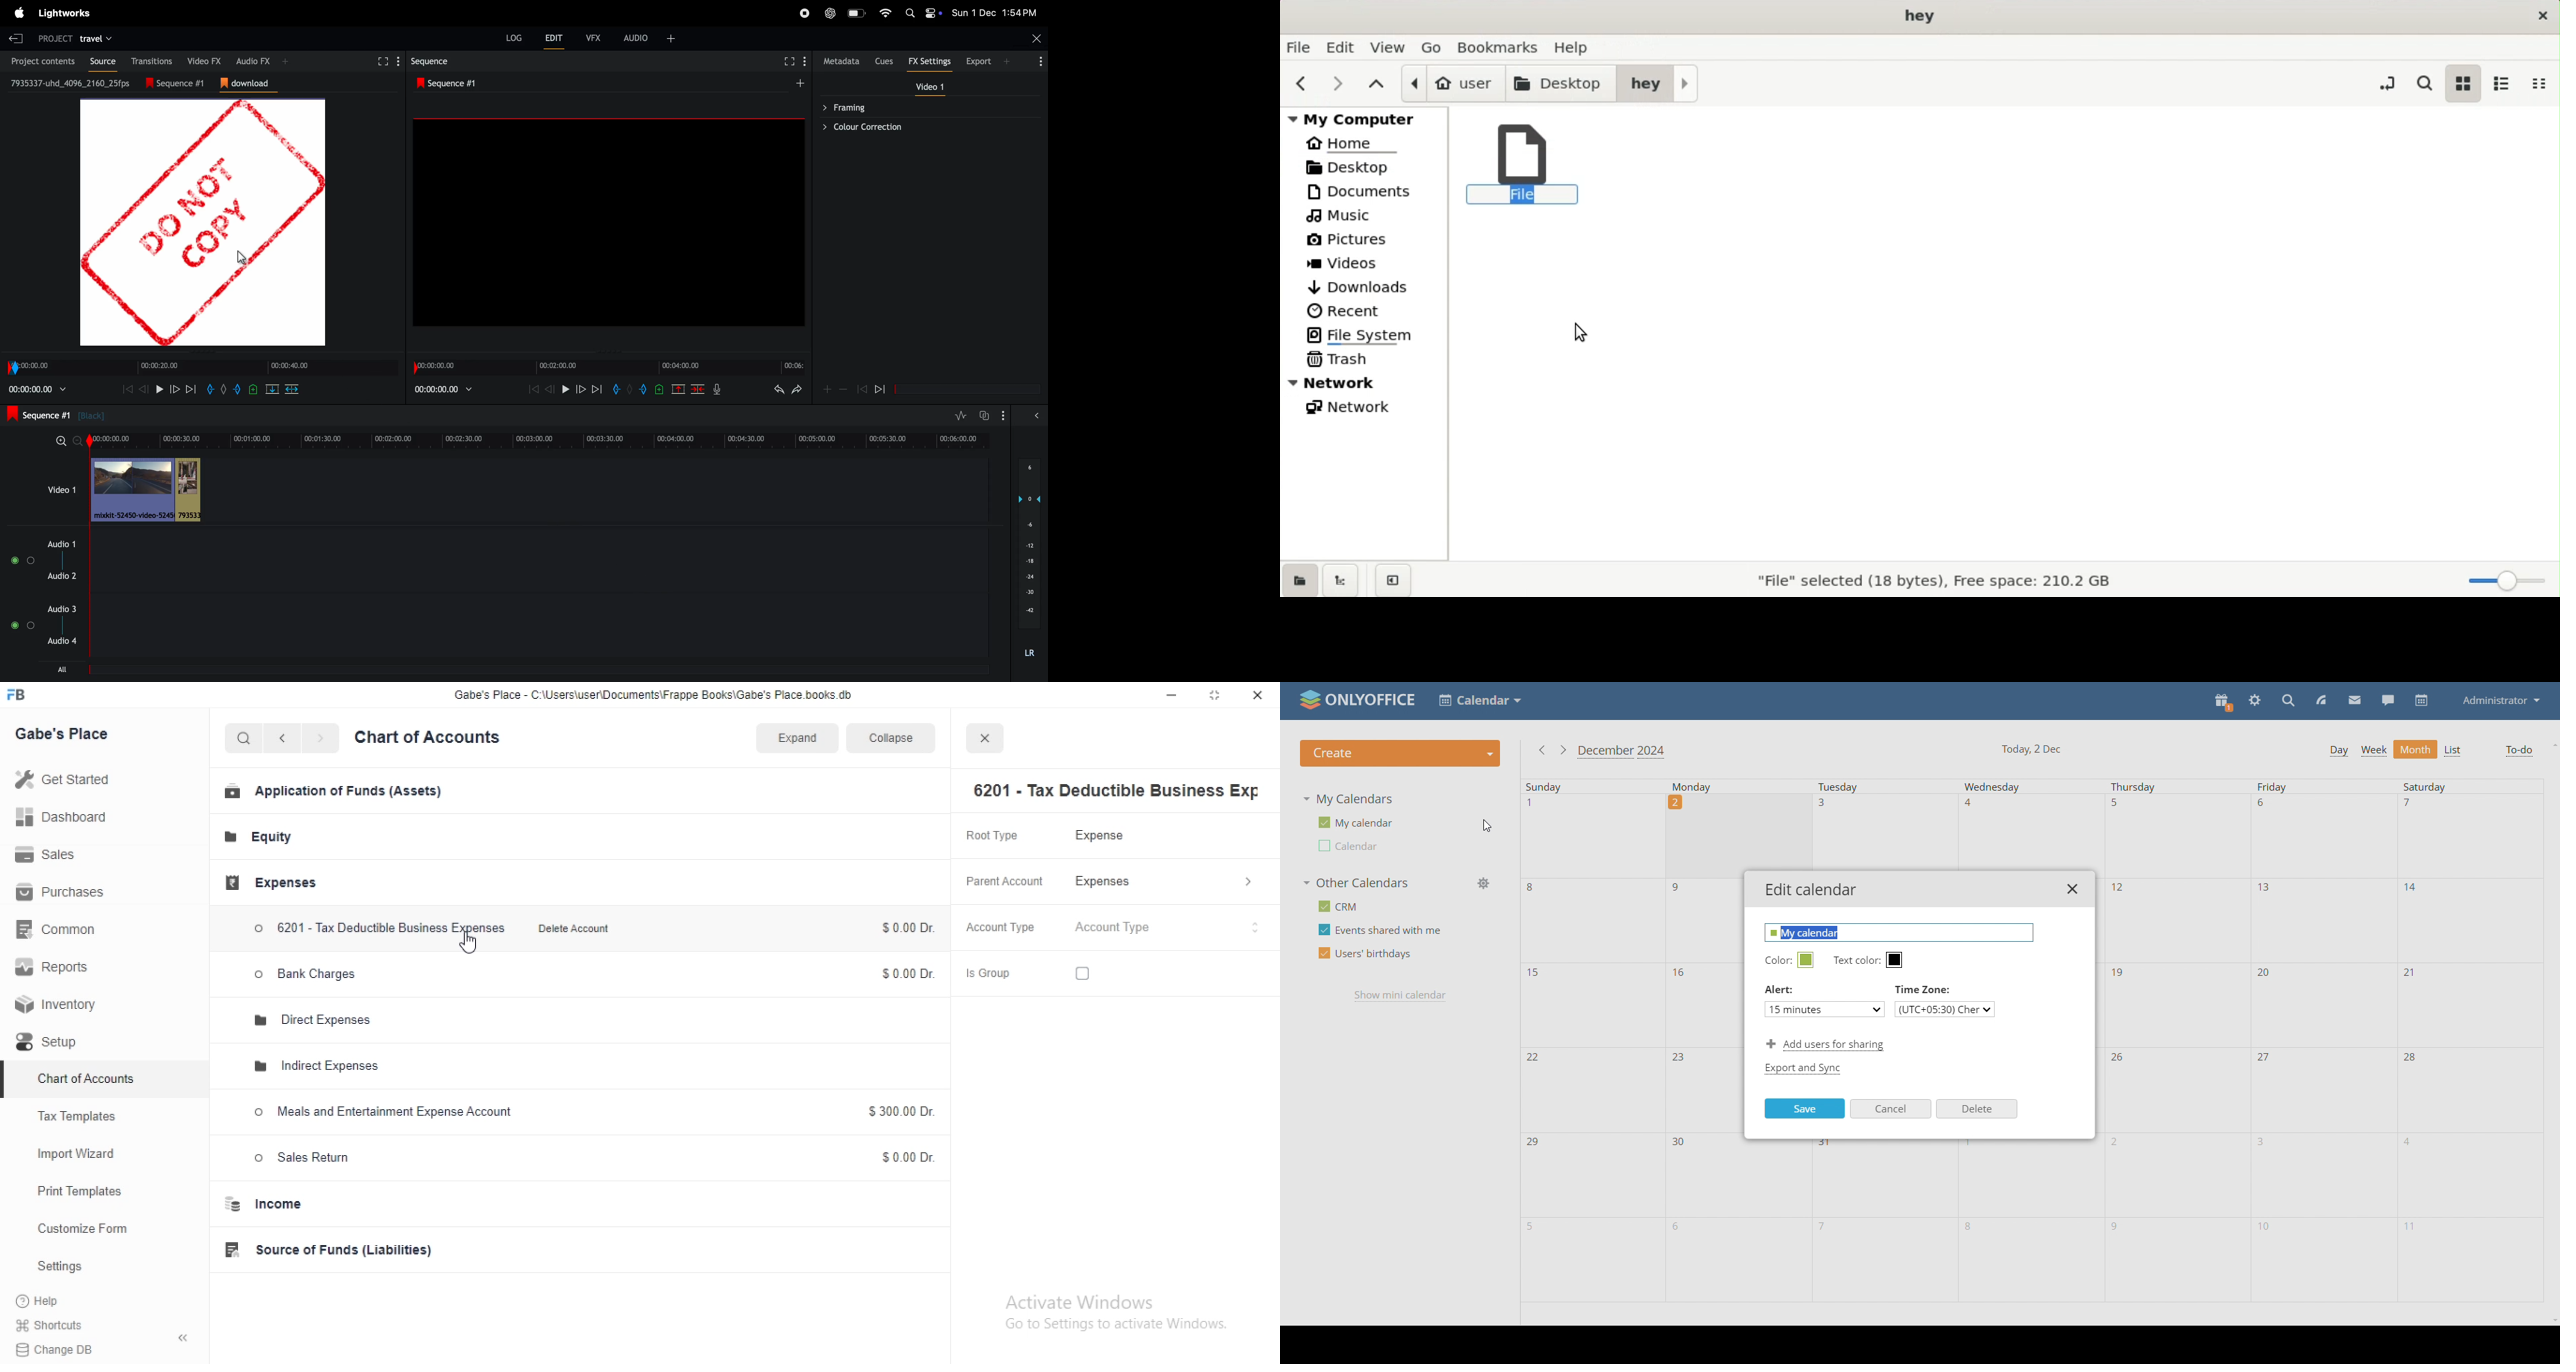  What do you see at coordinates (630, 389) in the screenshot?
I see `Add` at bounding box center [630, 389].